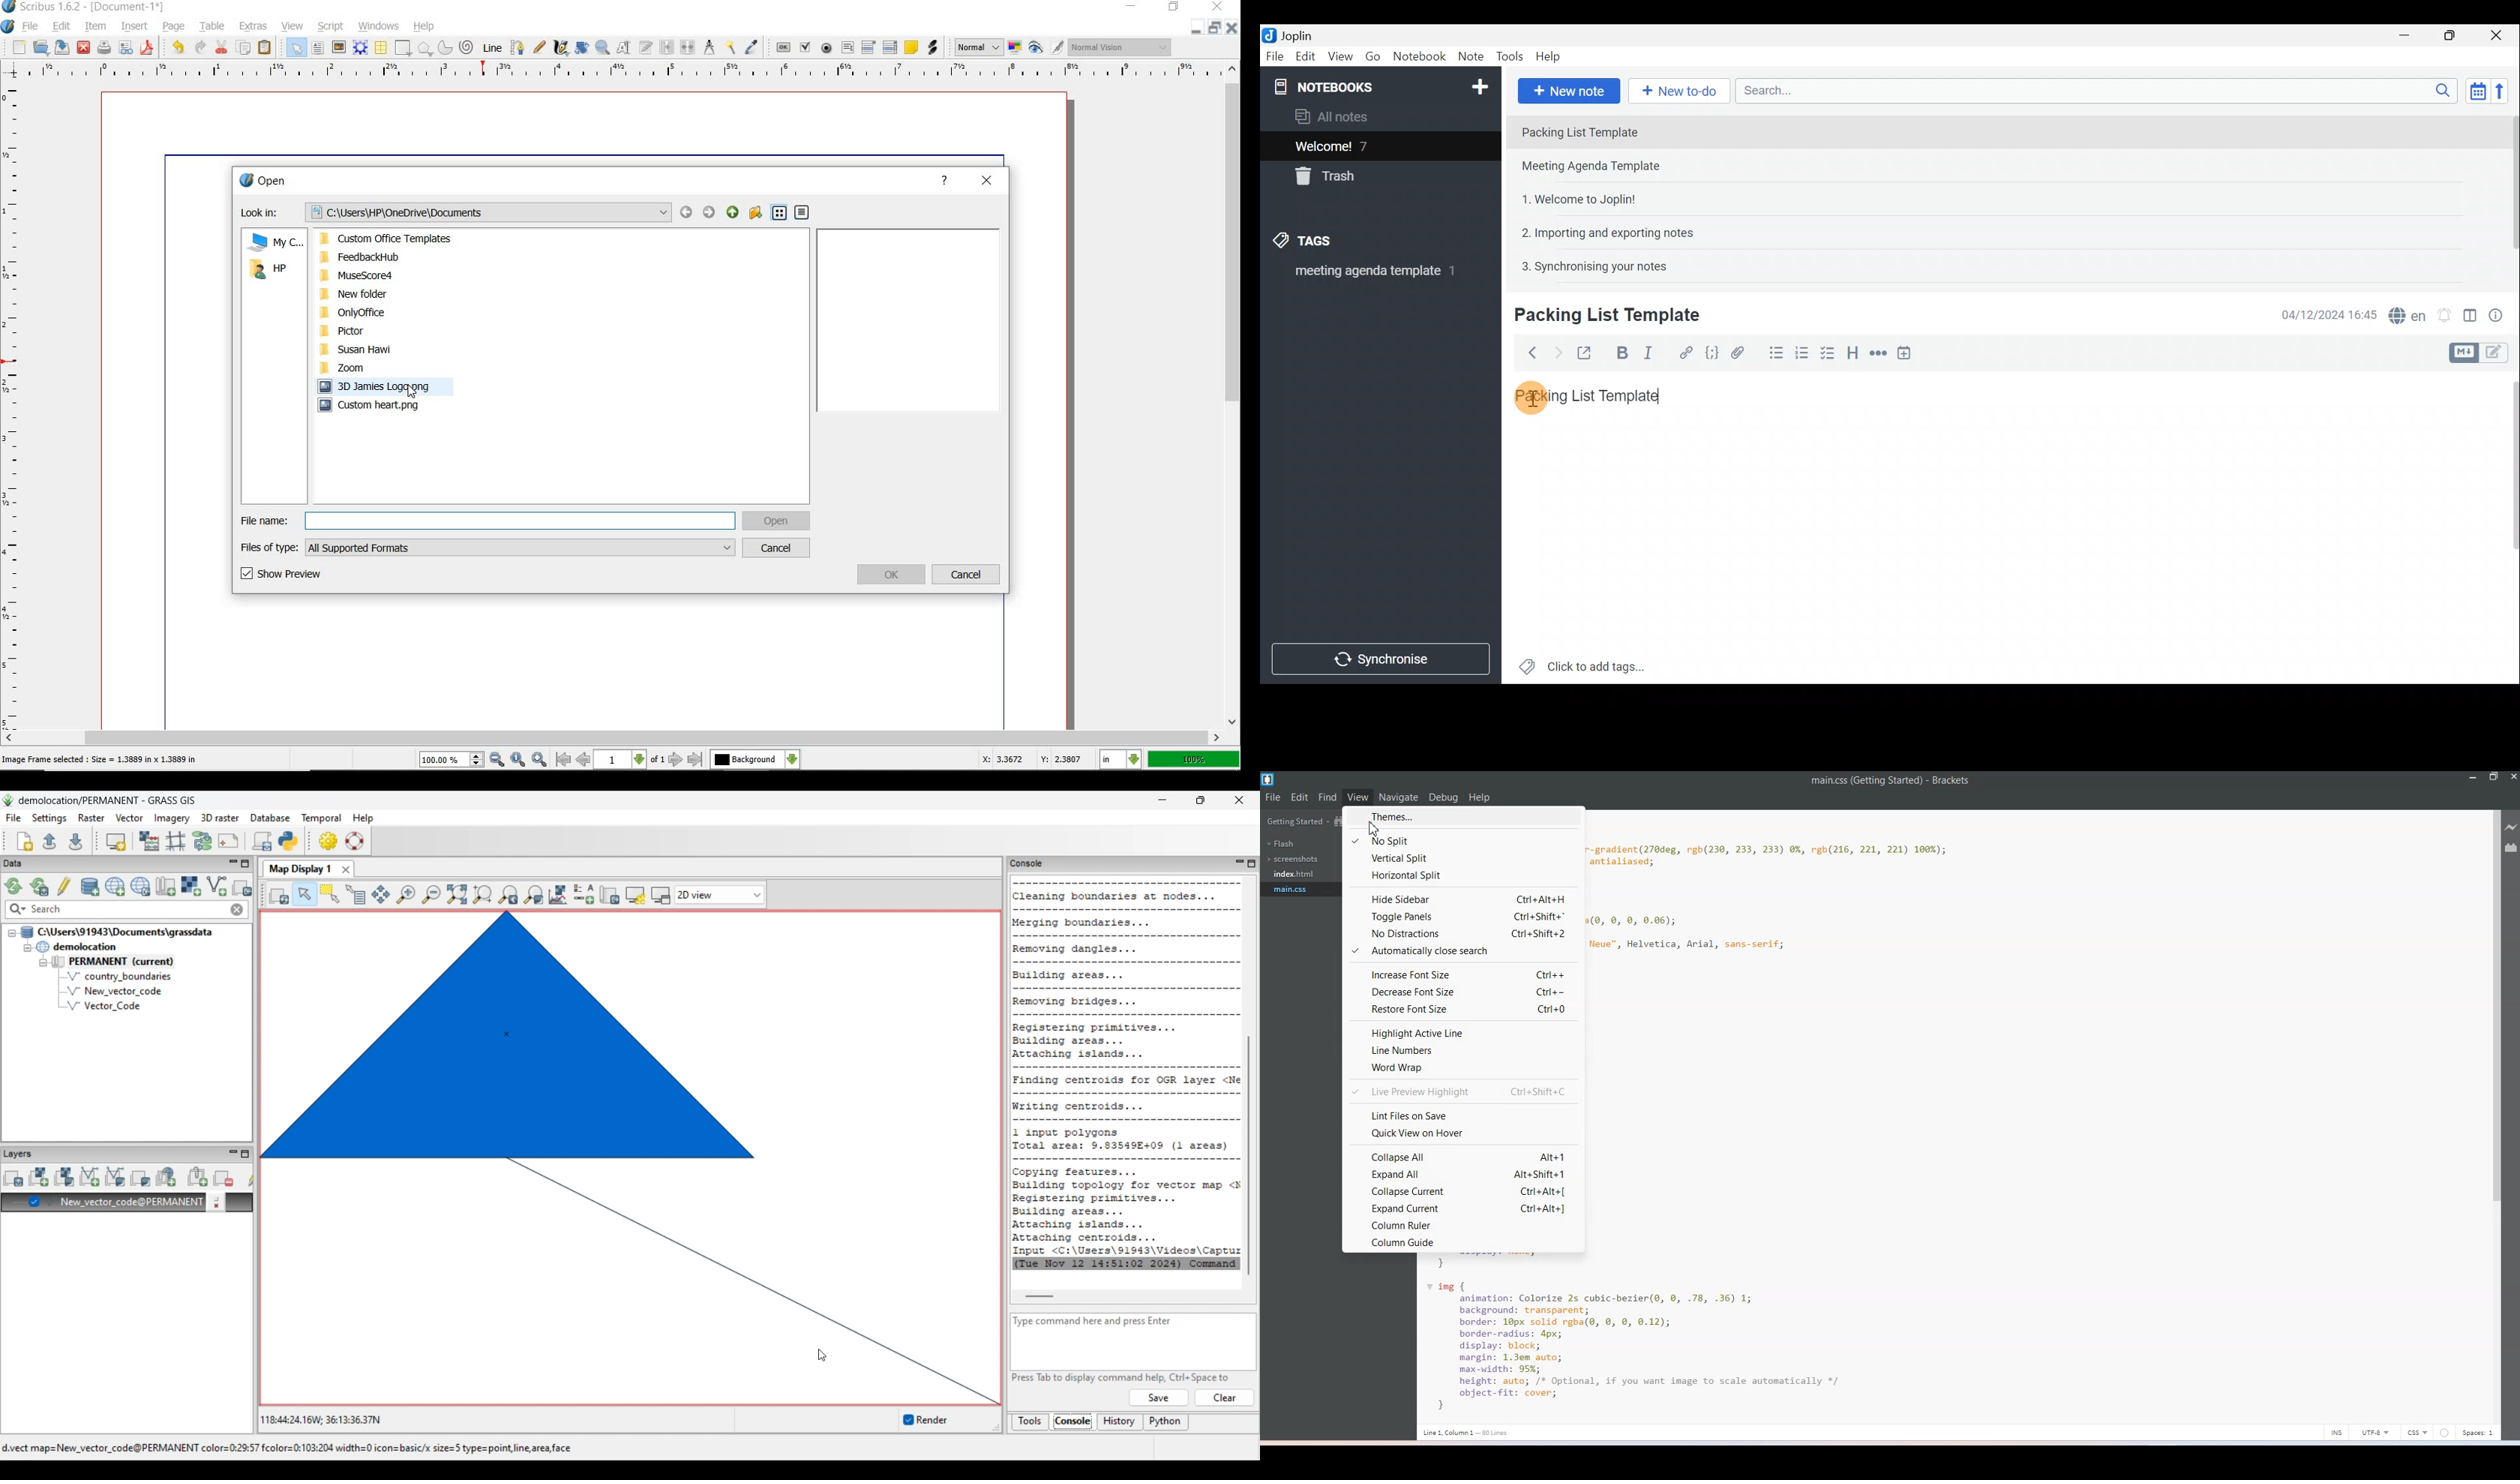 This screenshot has height=1484, width=2520. What do you see at coordinates (603, 47) in the screenshot?
I see `zoom in or zoom out` at bounding box center [603, 47].